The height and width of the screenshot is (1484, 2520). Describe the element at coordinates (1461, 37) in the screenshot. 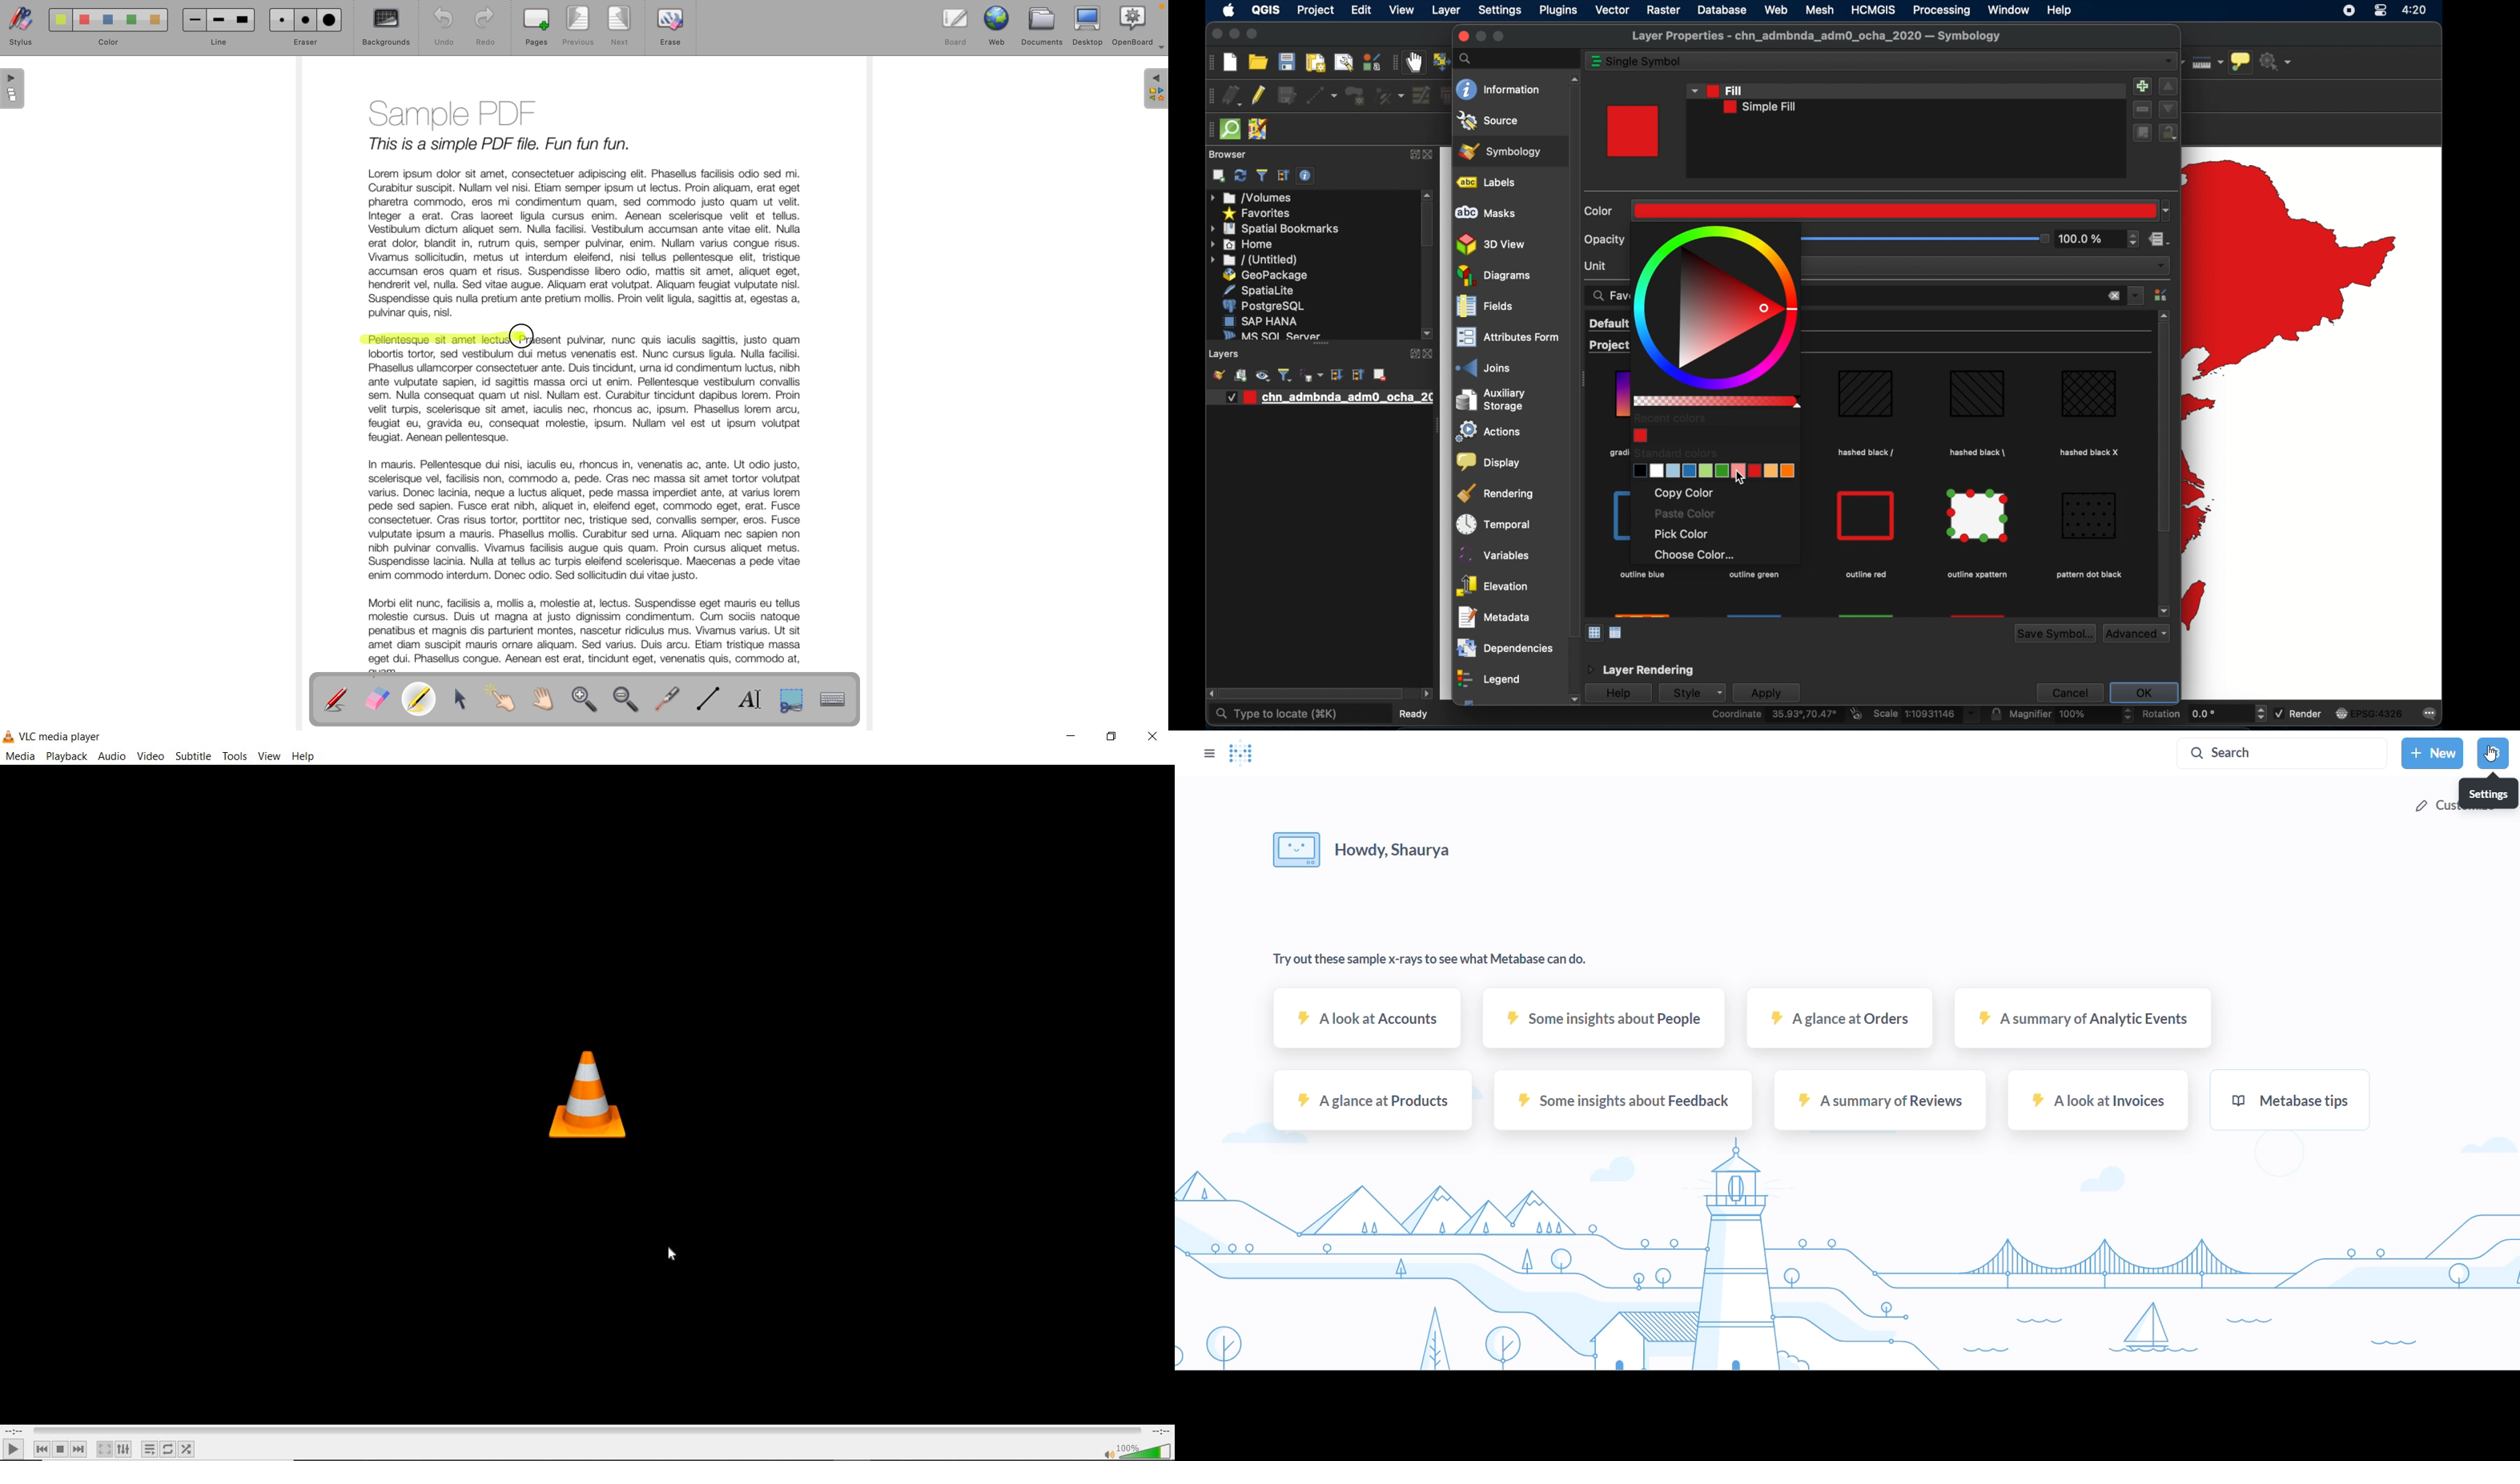

I see `close` at that location.